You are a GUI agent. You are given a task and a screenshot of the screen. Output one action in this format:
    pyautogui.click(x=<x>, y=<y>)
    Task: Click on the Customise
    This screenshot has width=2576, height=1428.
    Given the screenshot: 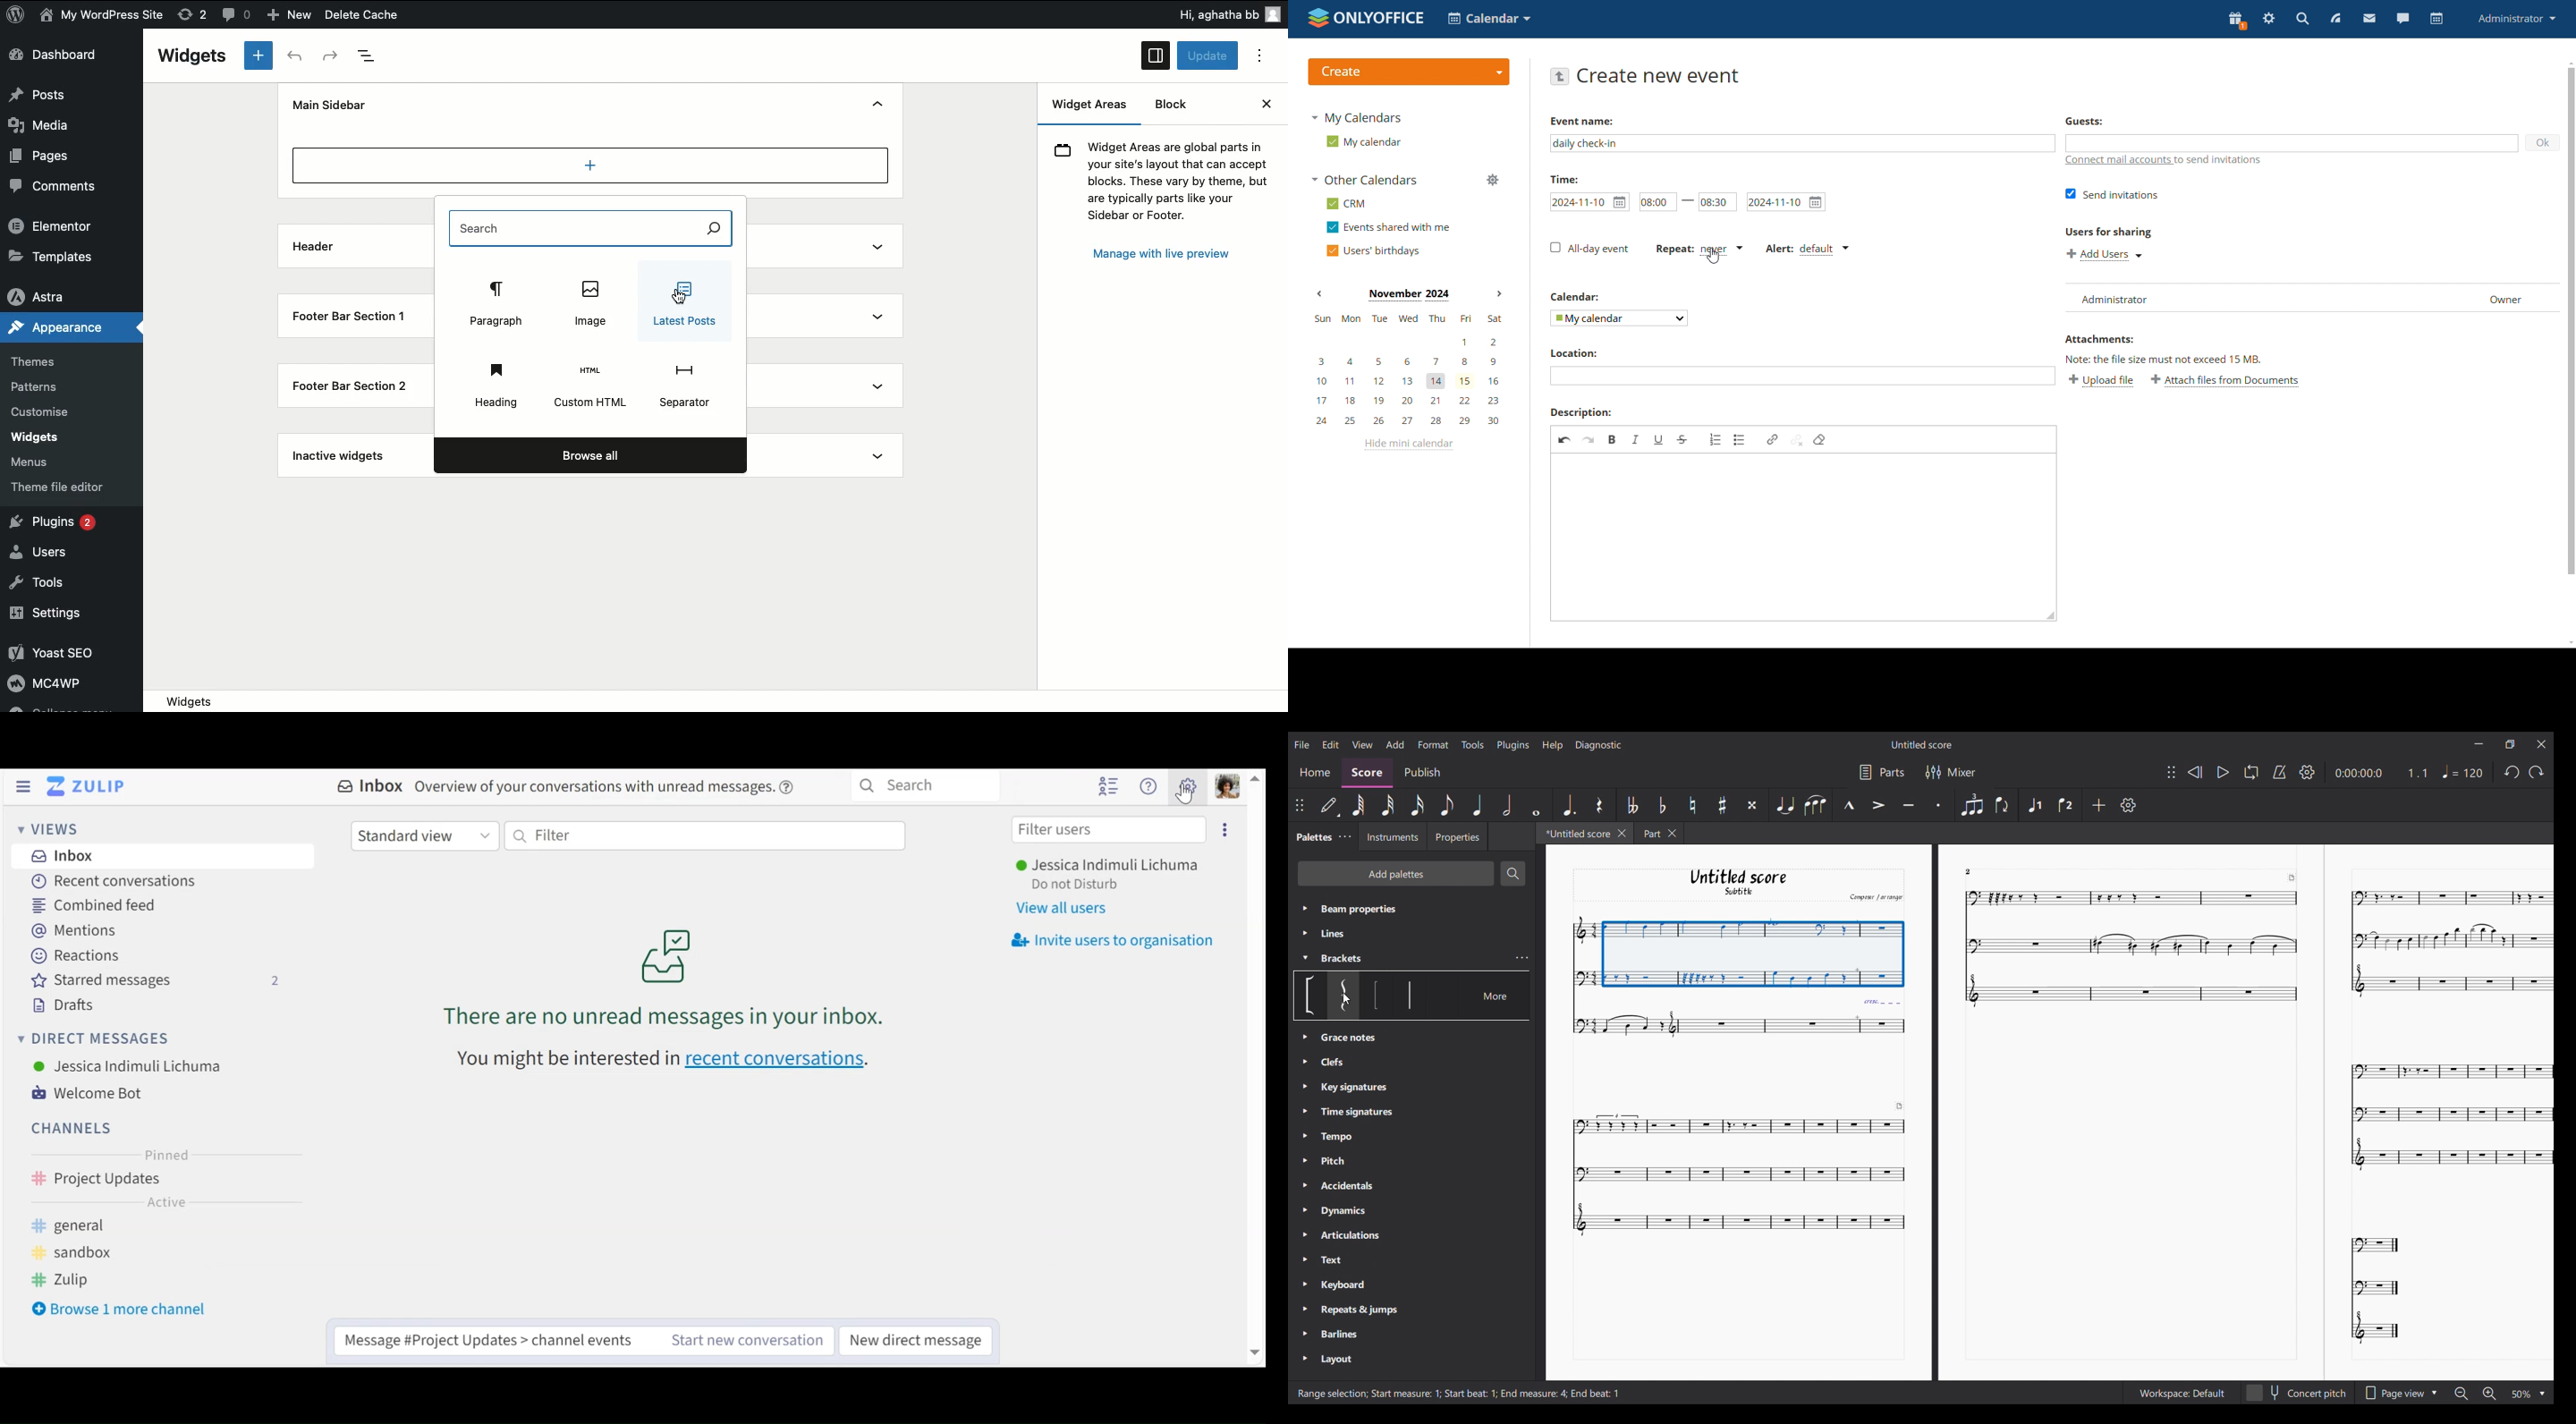 What is the action you would take?
    pyautogui.click(x=41, y=409)
    